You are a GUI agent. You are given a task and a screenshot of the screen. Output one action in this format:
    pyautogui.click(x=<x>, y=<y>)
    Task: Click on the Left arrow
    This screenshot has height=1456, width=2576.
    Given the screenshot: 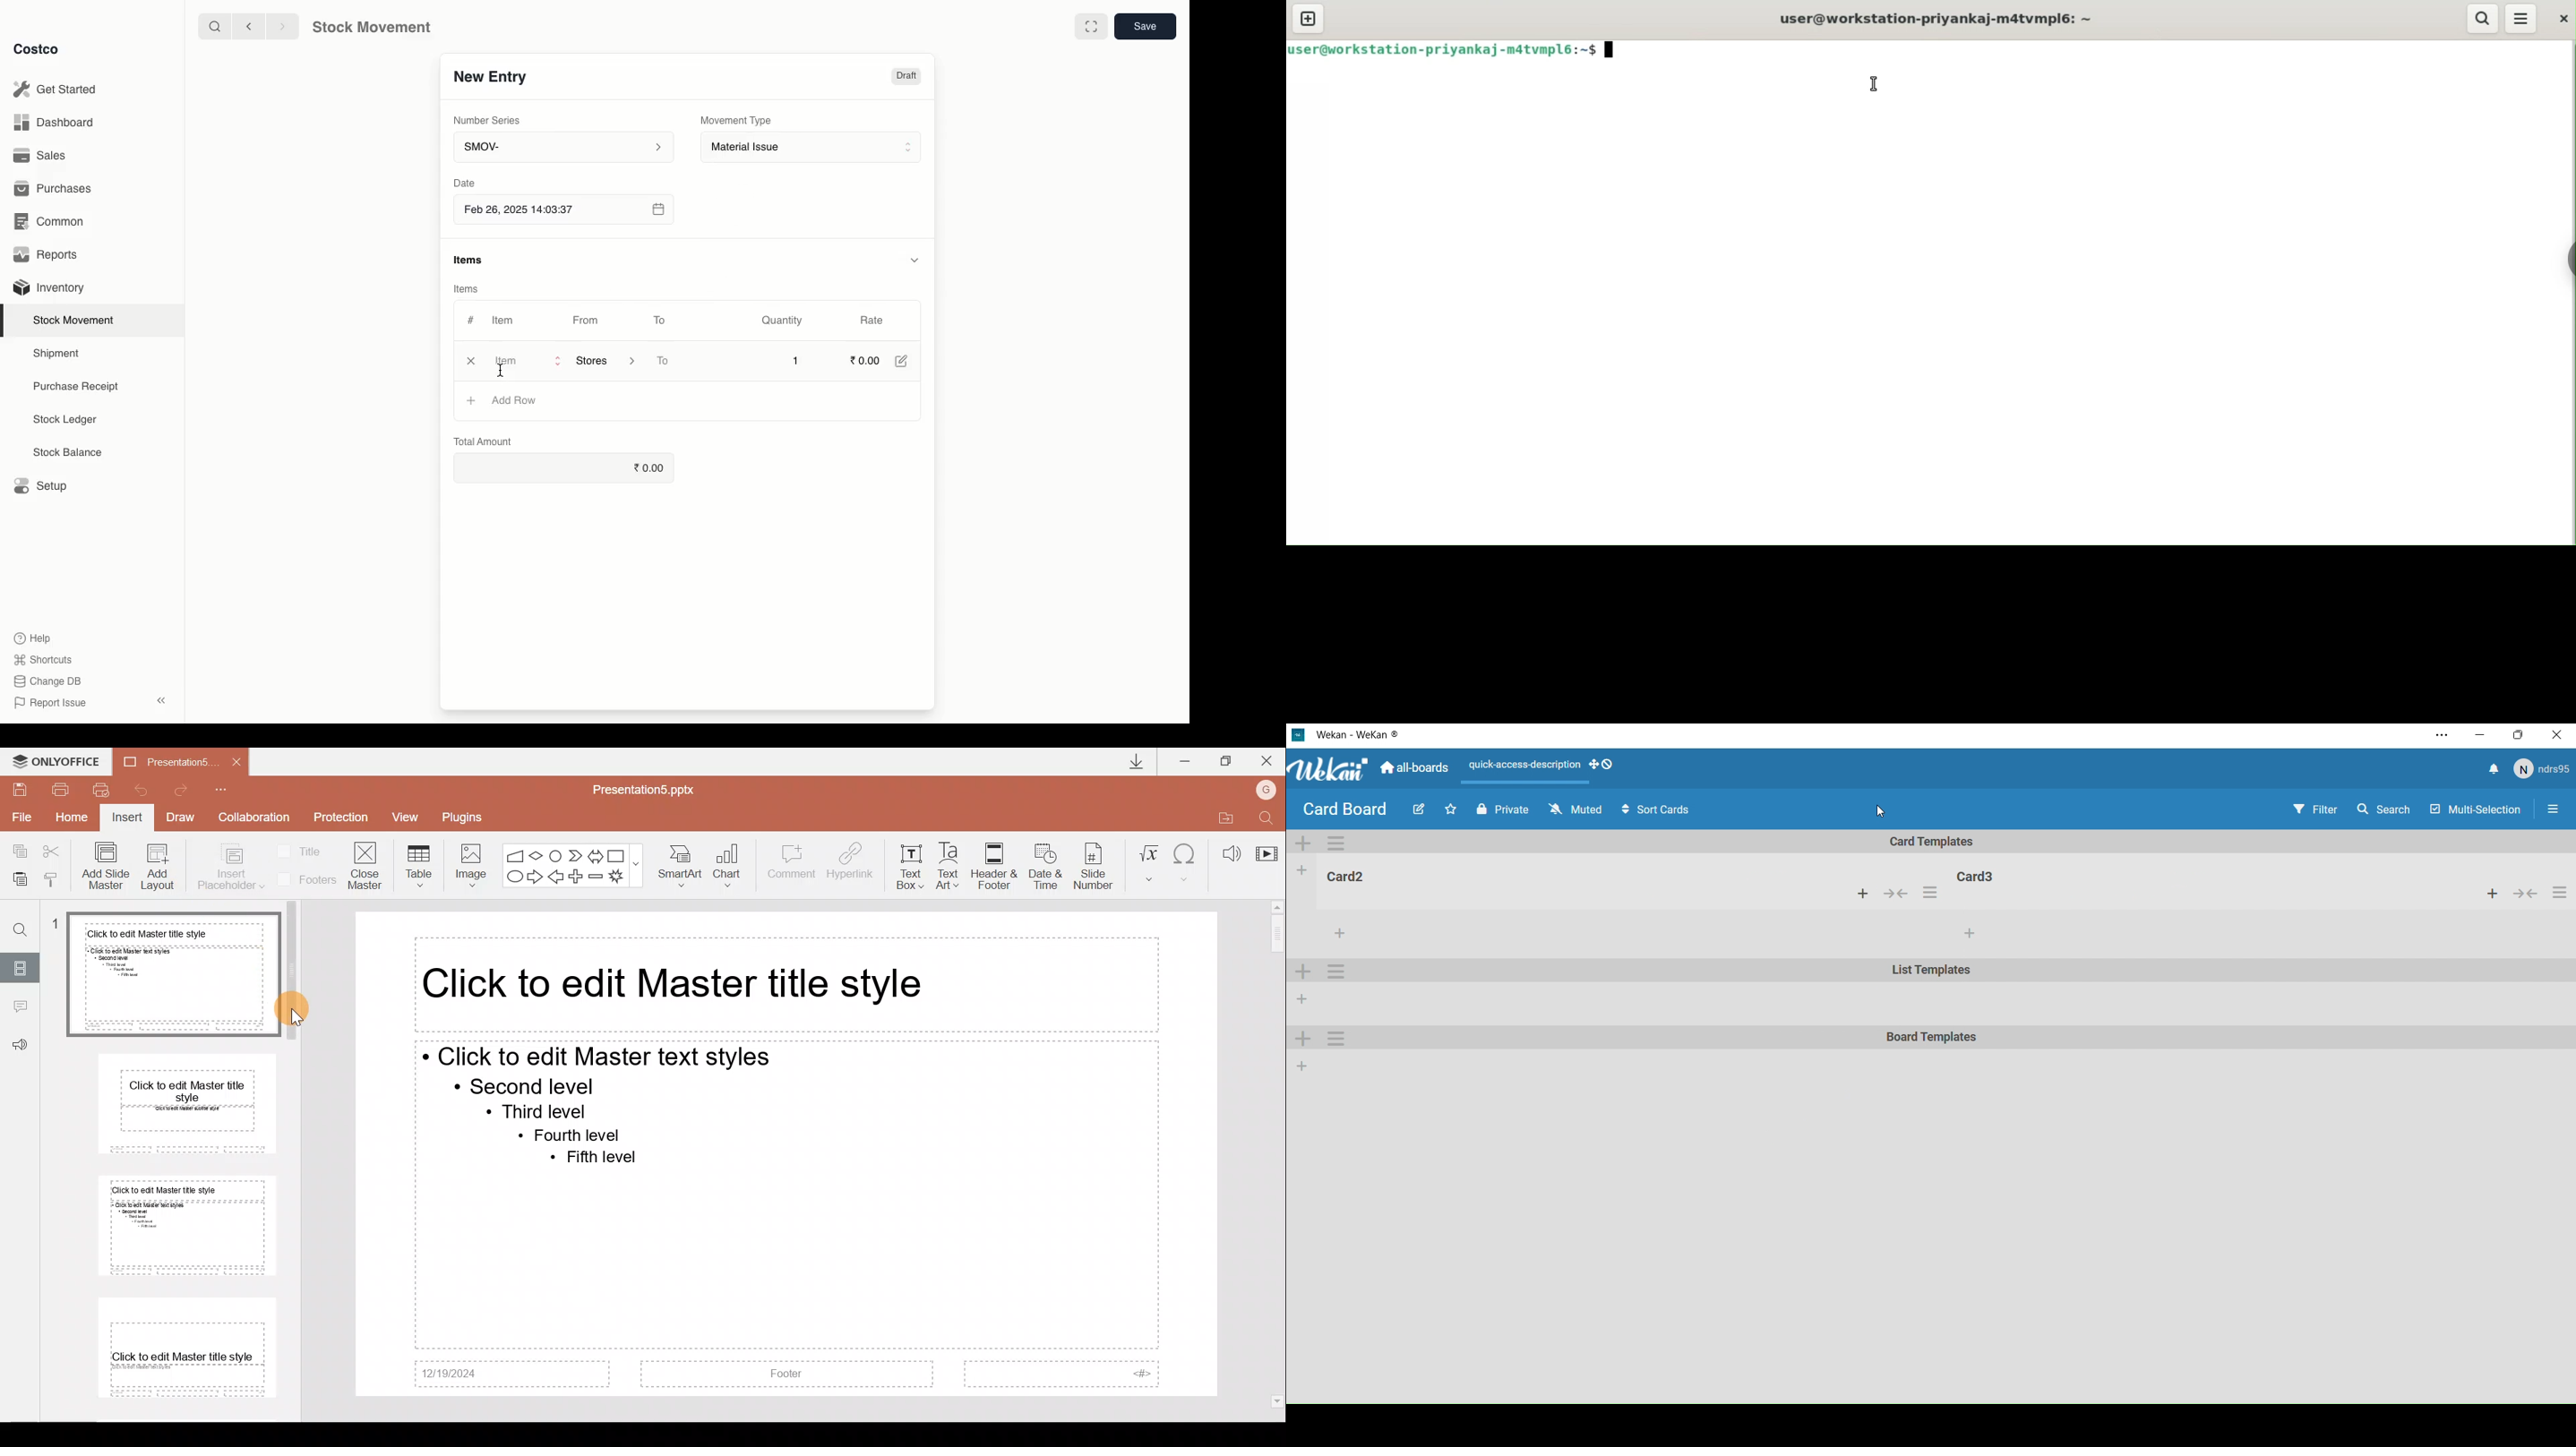 What is the action you would take?
    pyautogui.click(x=557, y=878)
    